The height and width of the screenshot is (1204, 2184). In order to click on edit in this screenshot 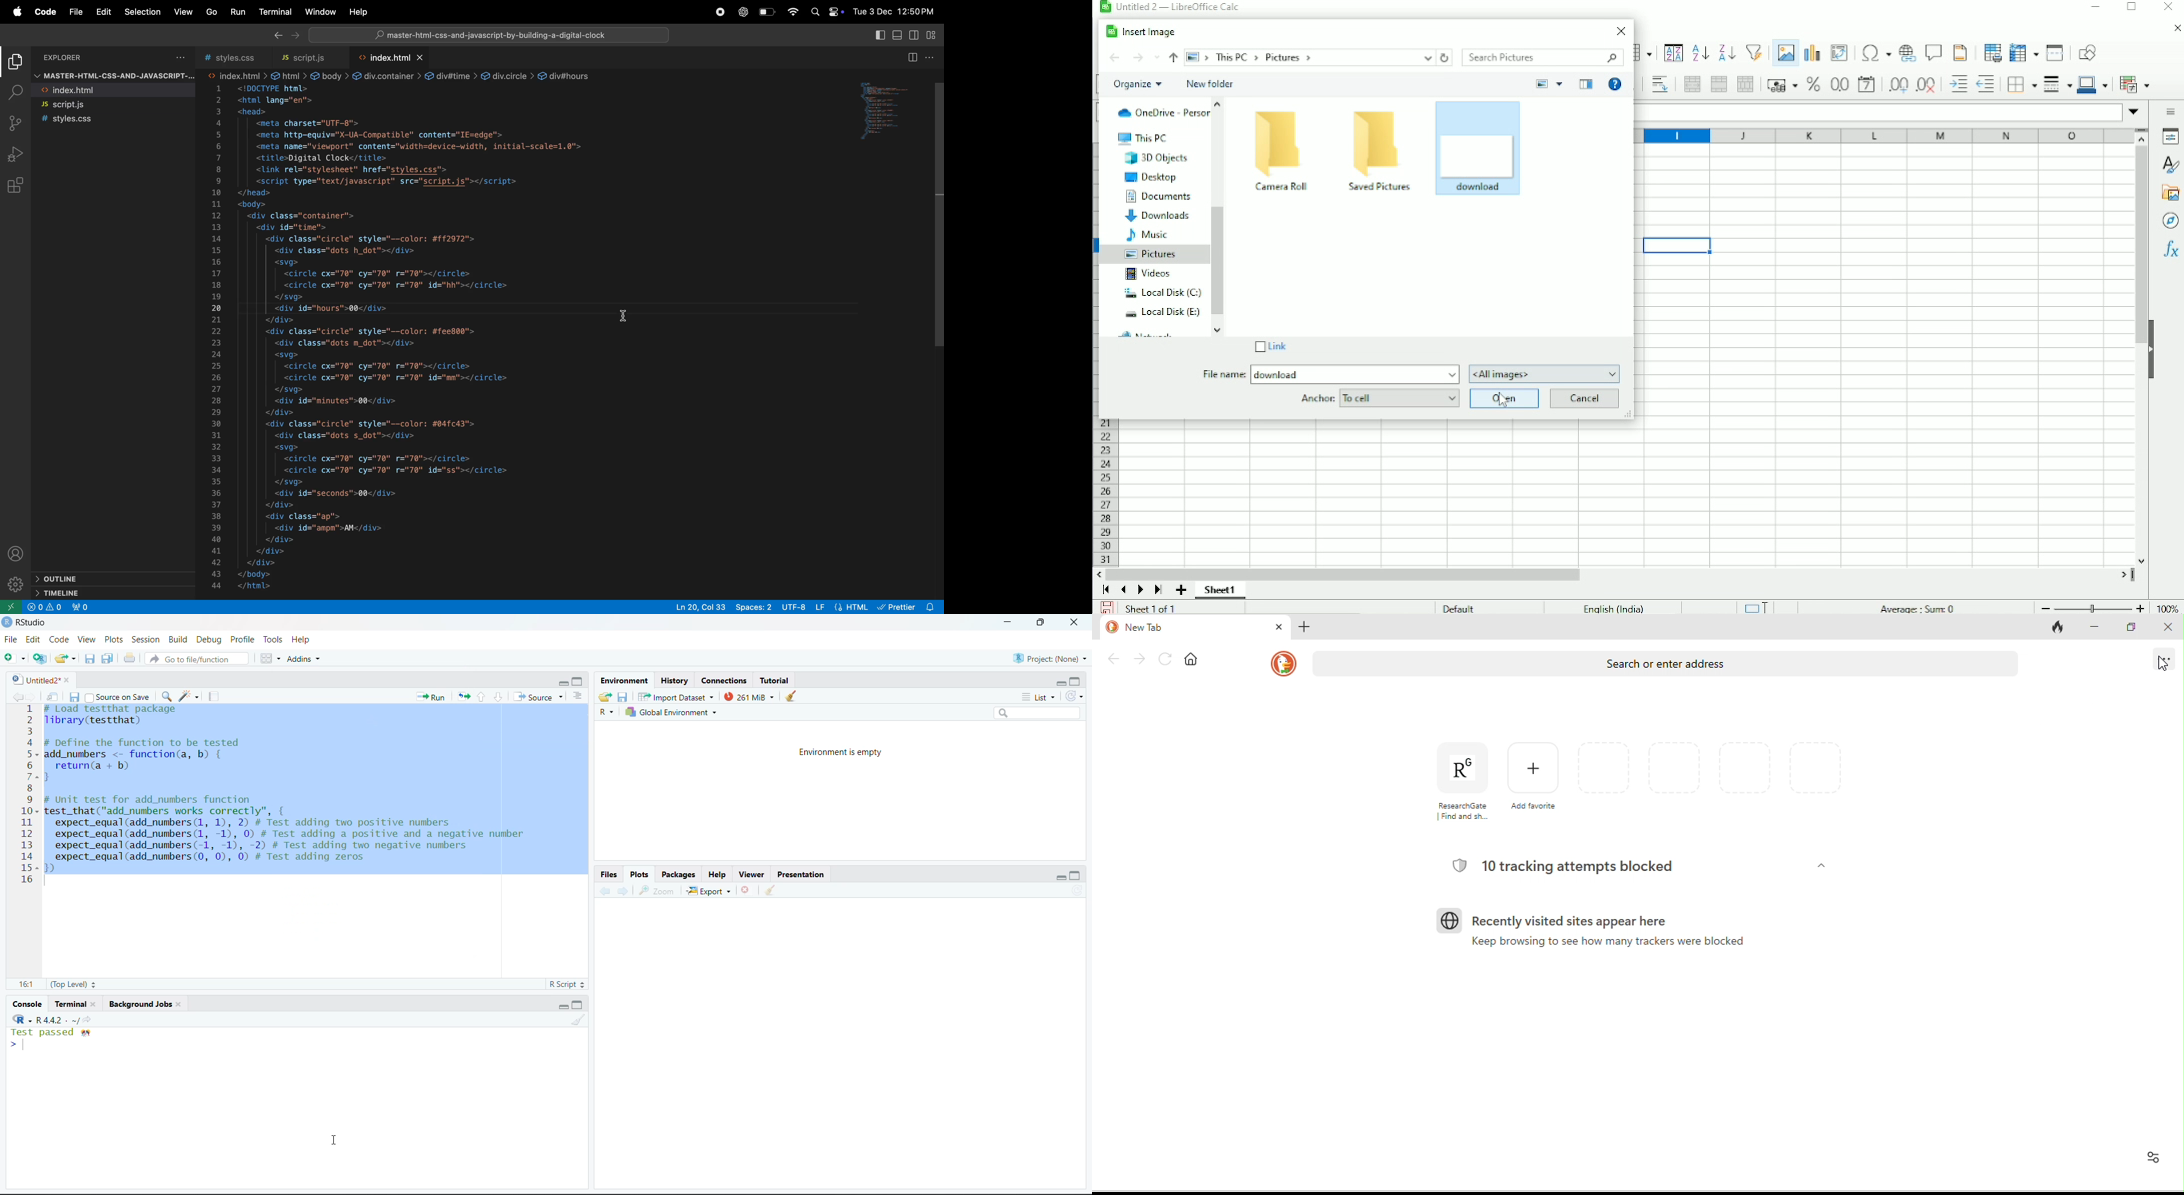, I will do `click(103, 12)`.